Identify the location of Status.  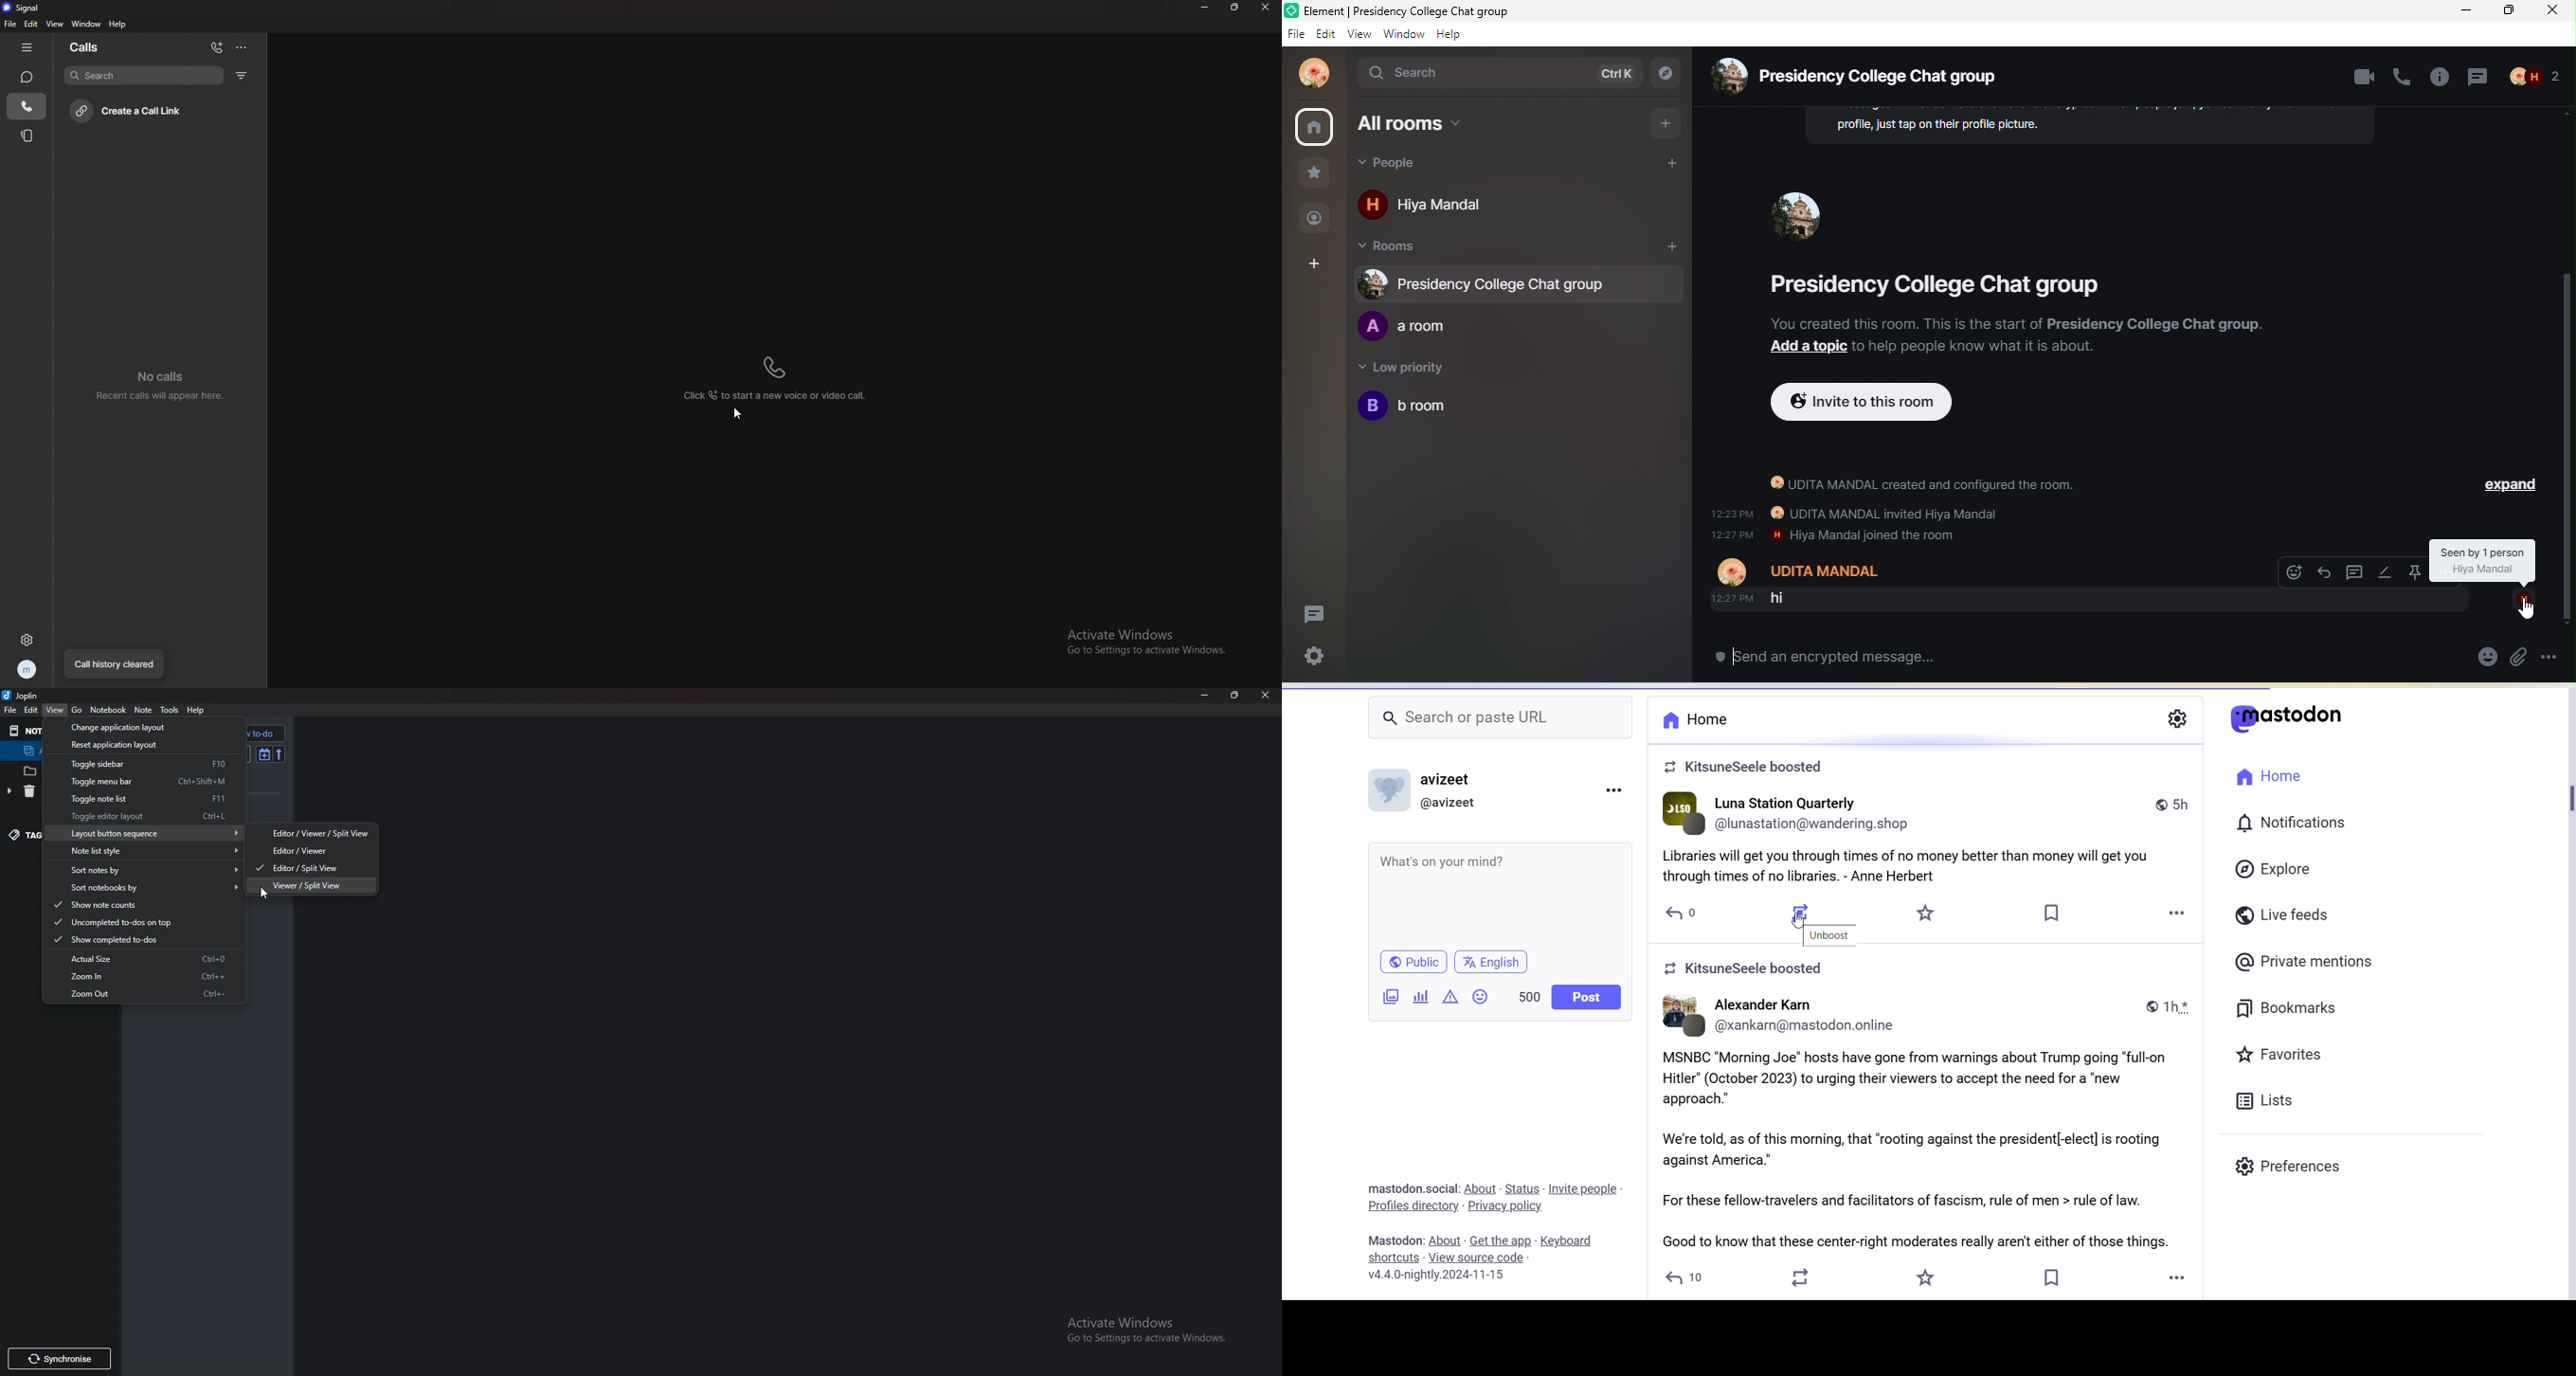
(1522, 1189).